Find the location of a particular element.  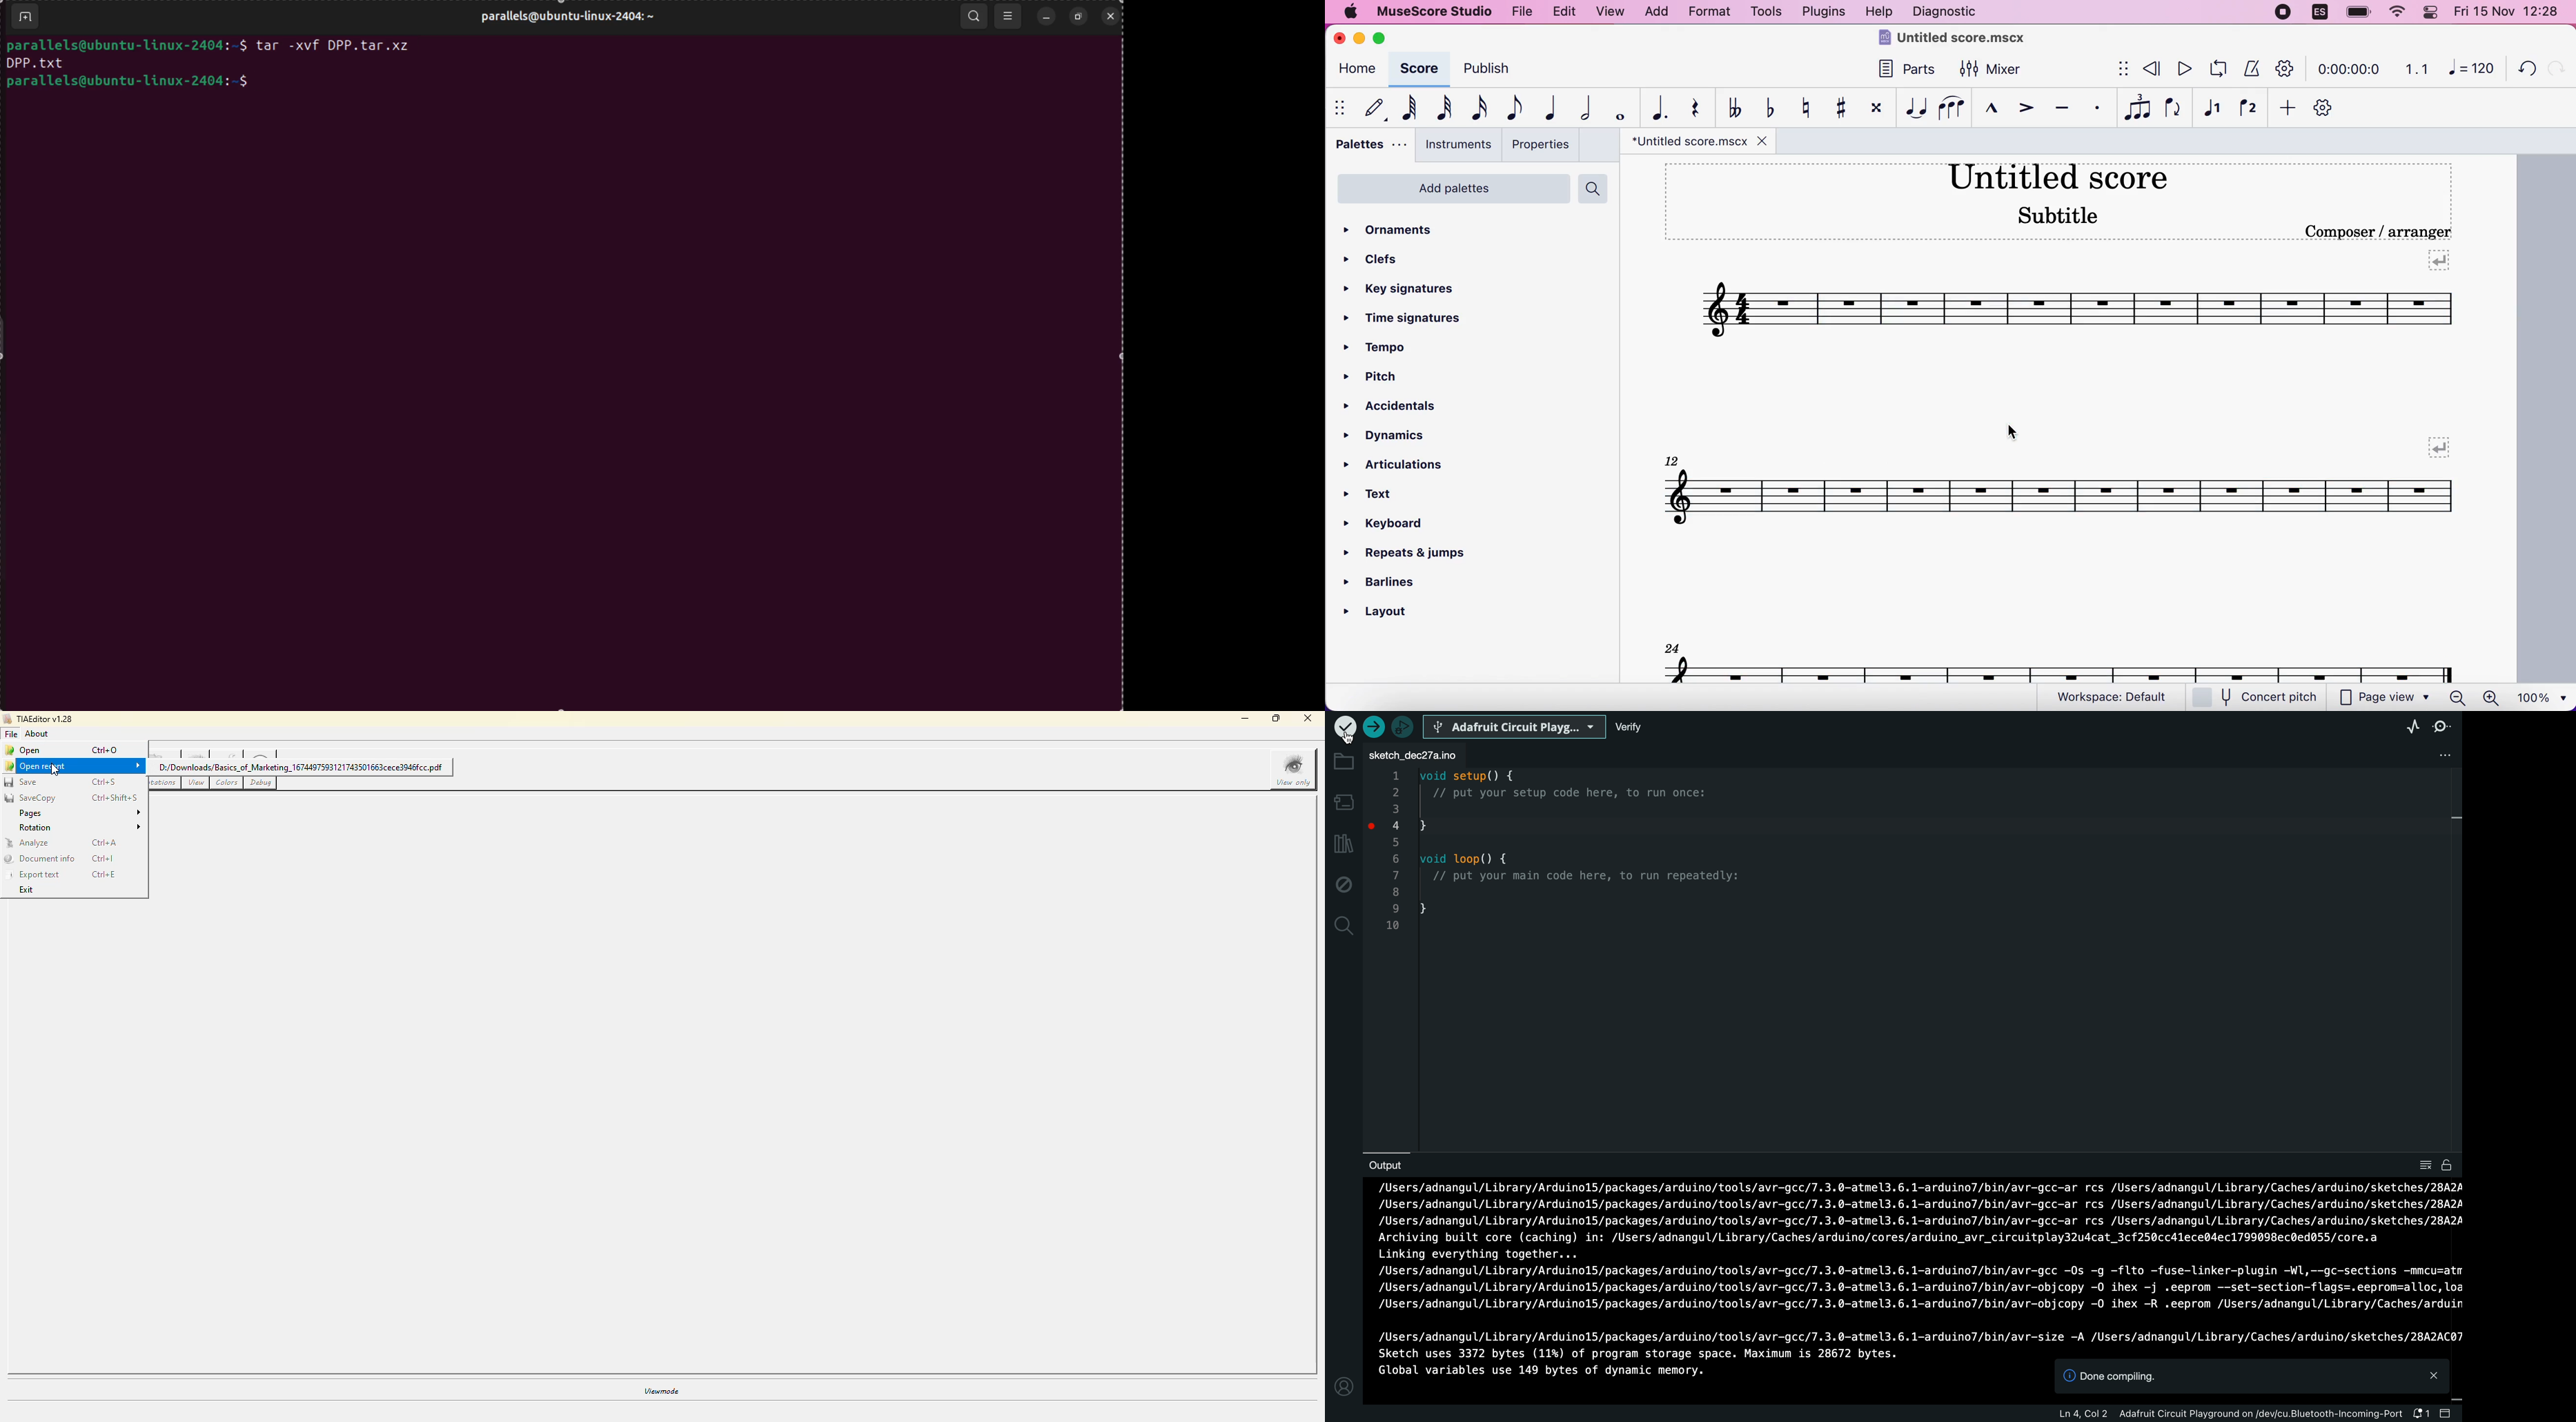

time signatures is located at coordinates (1406, 319).